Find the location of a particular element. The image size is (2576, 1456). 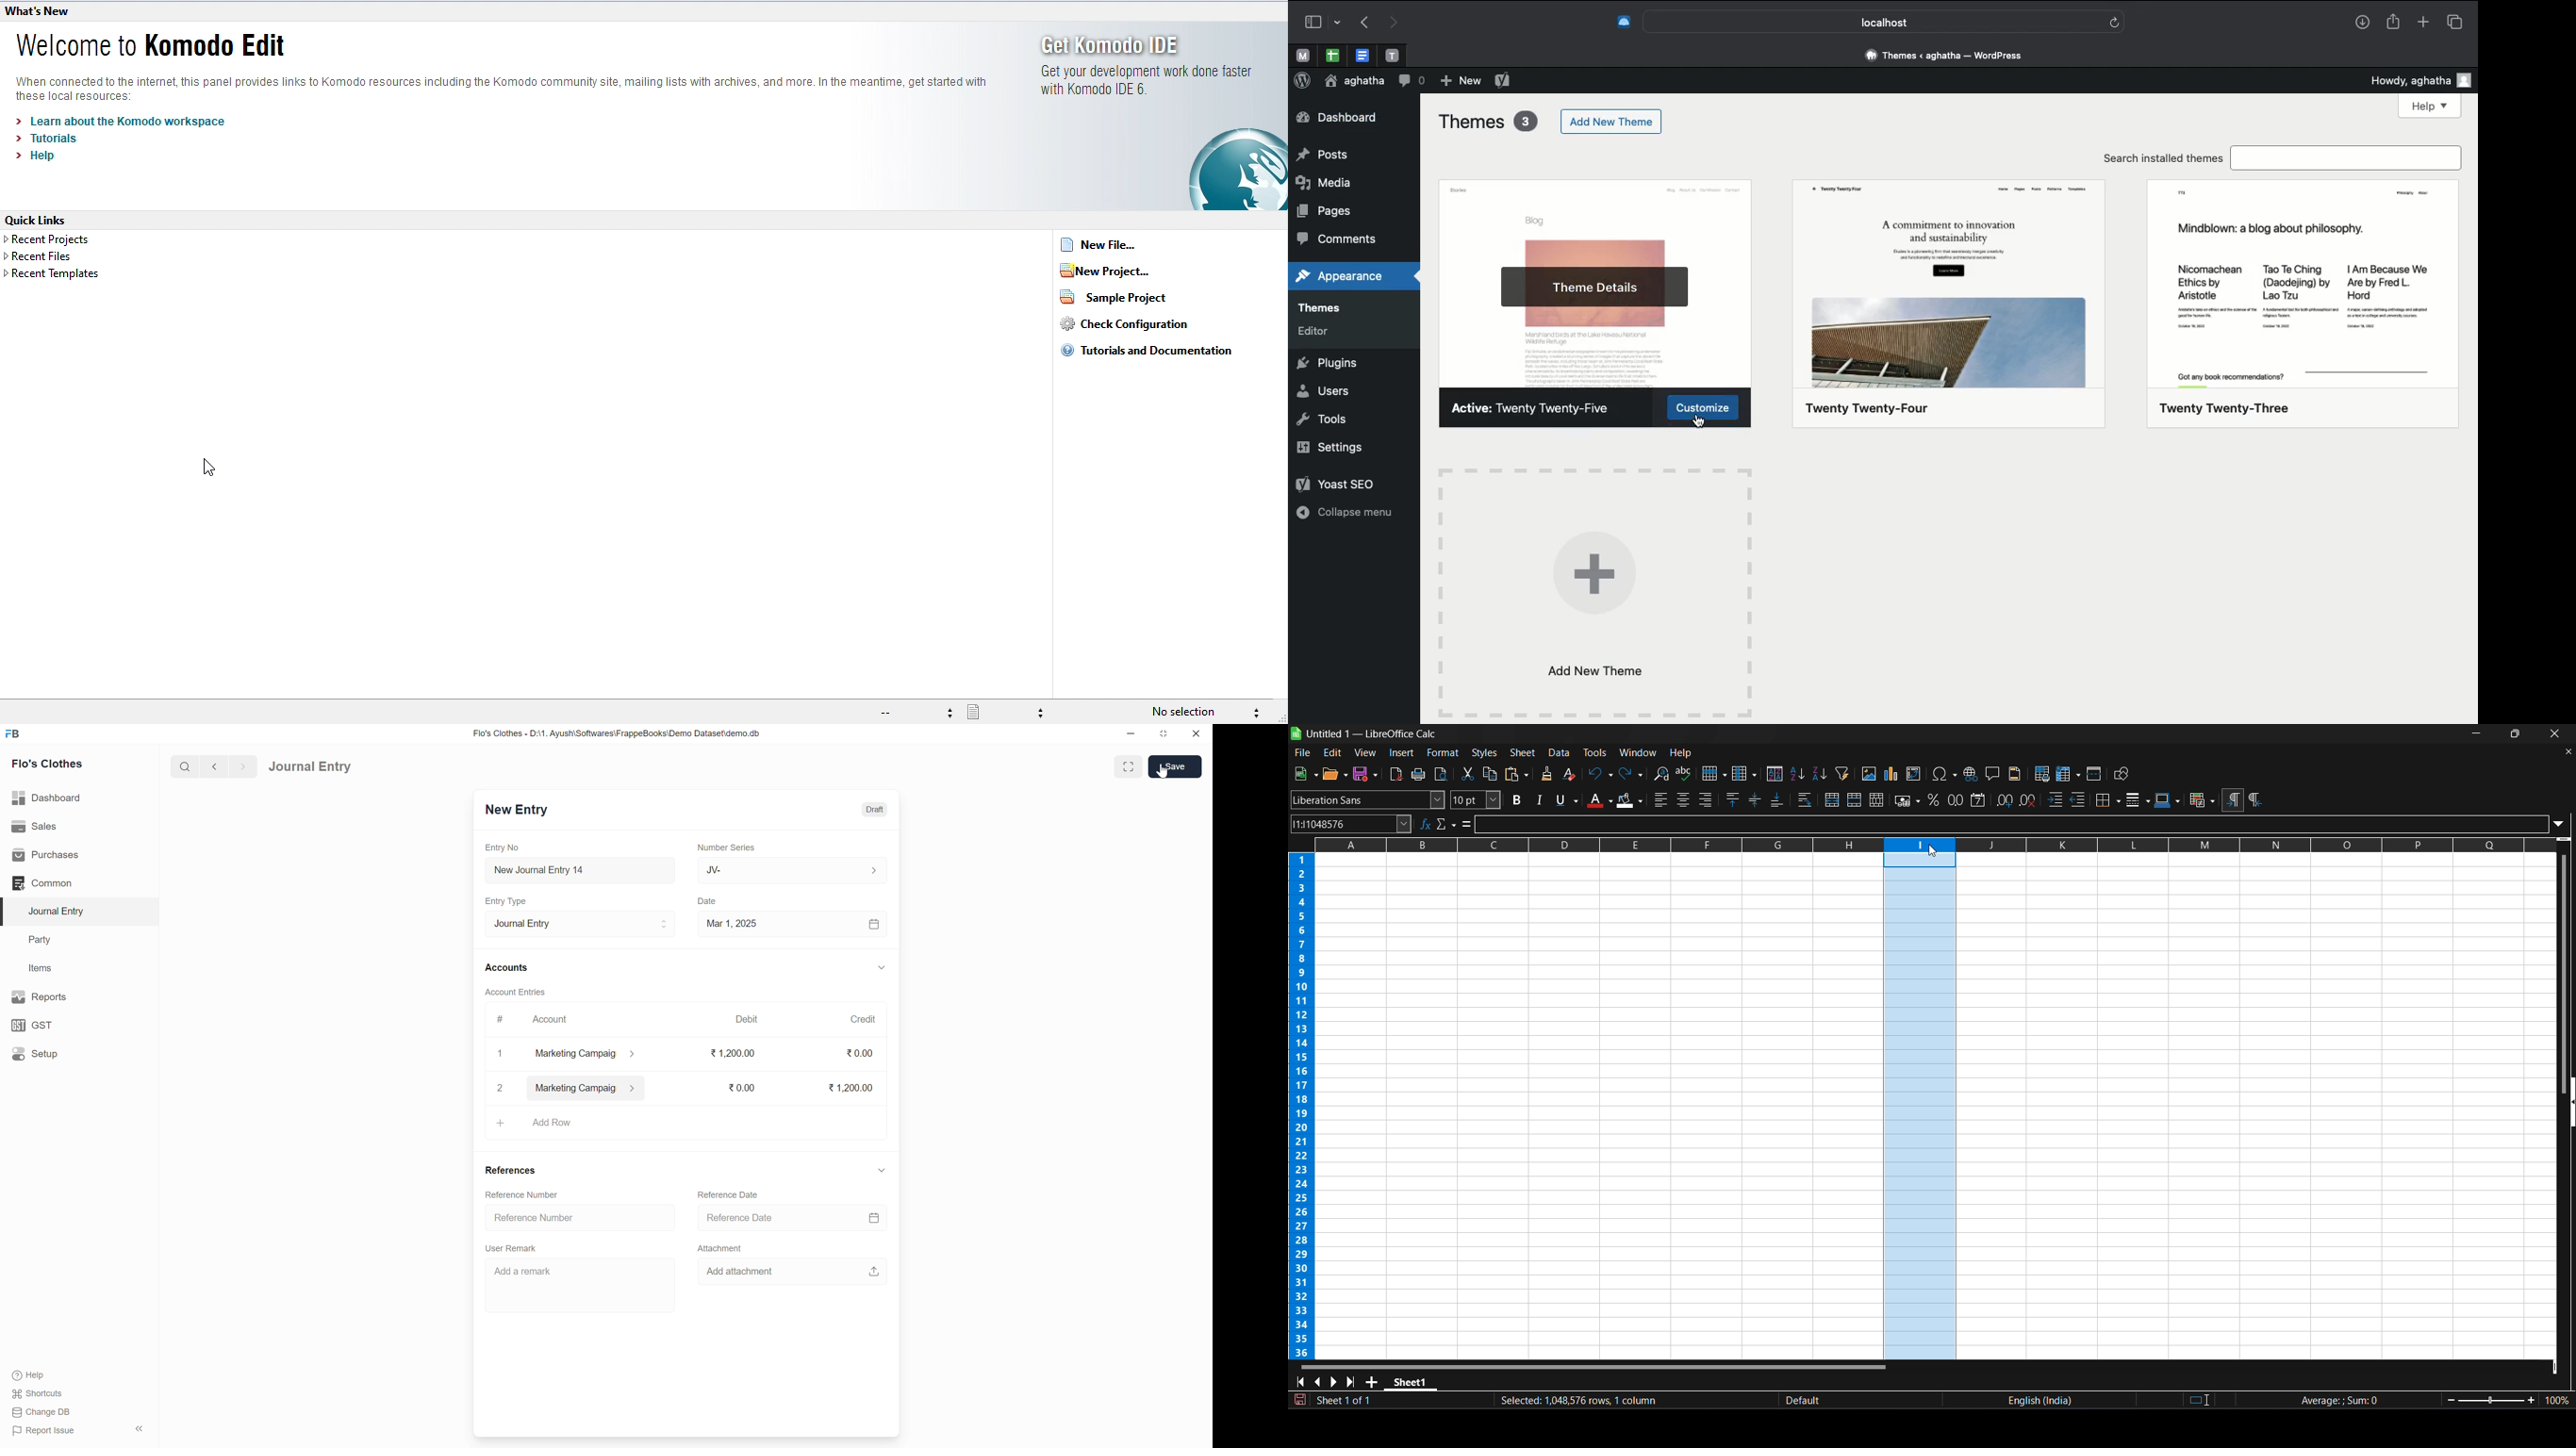

left to right is located at coordinates (2233, 801).